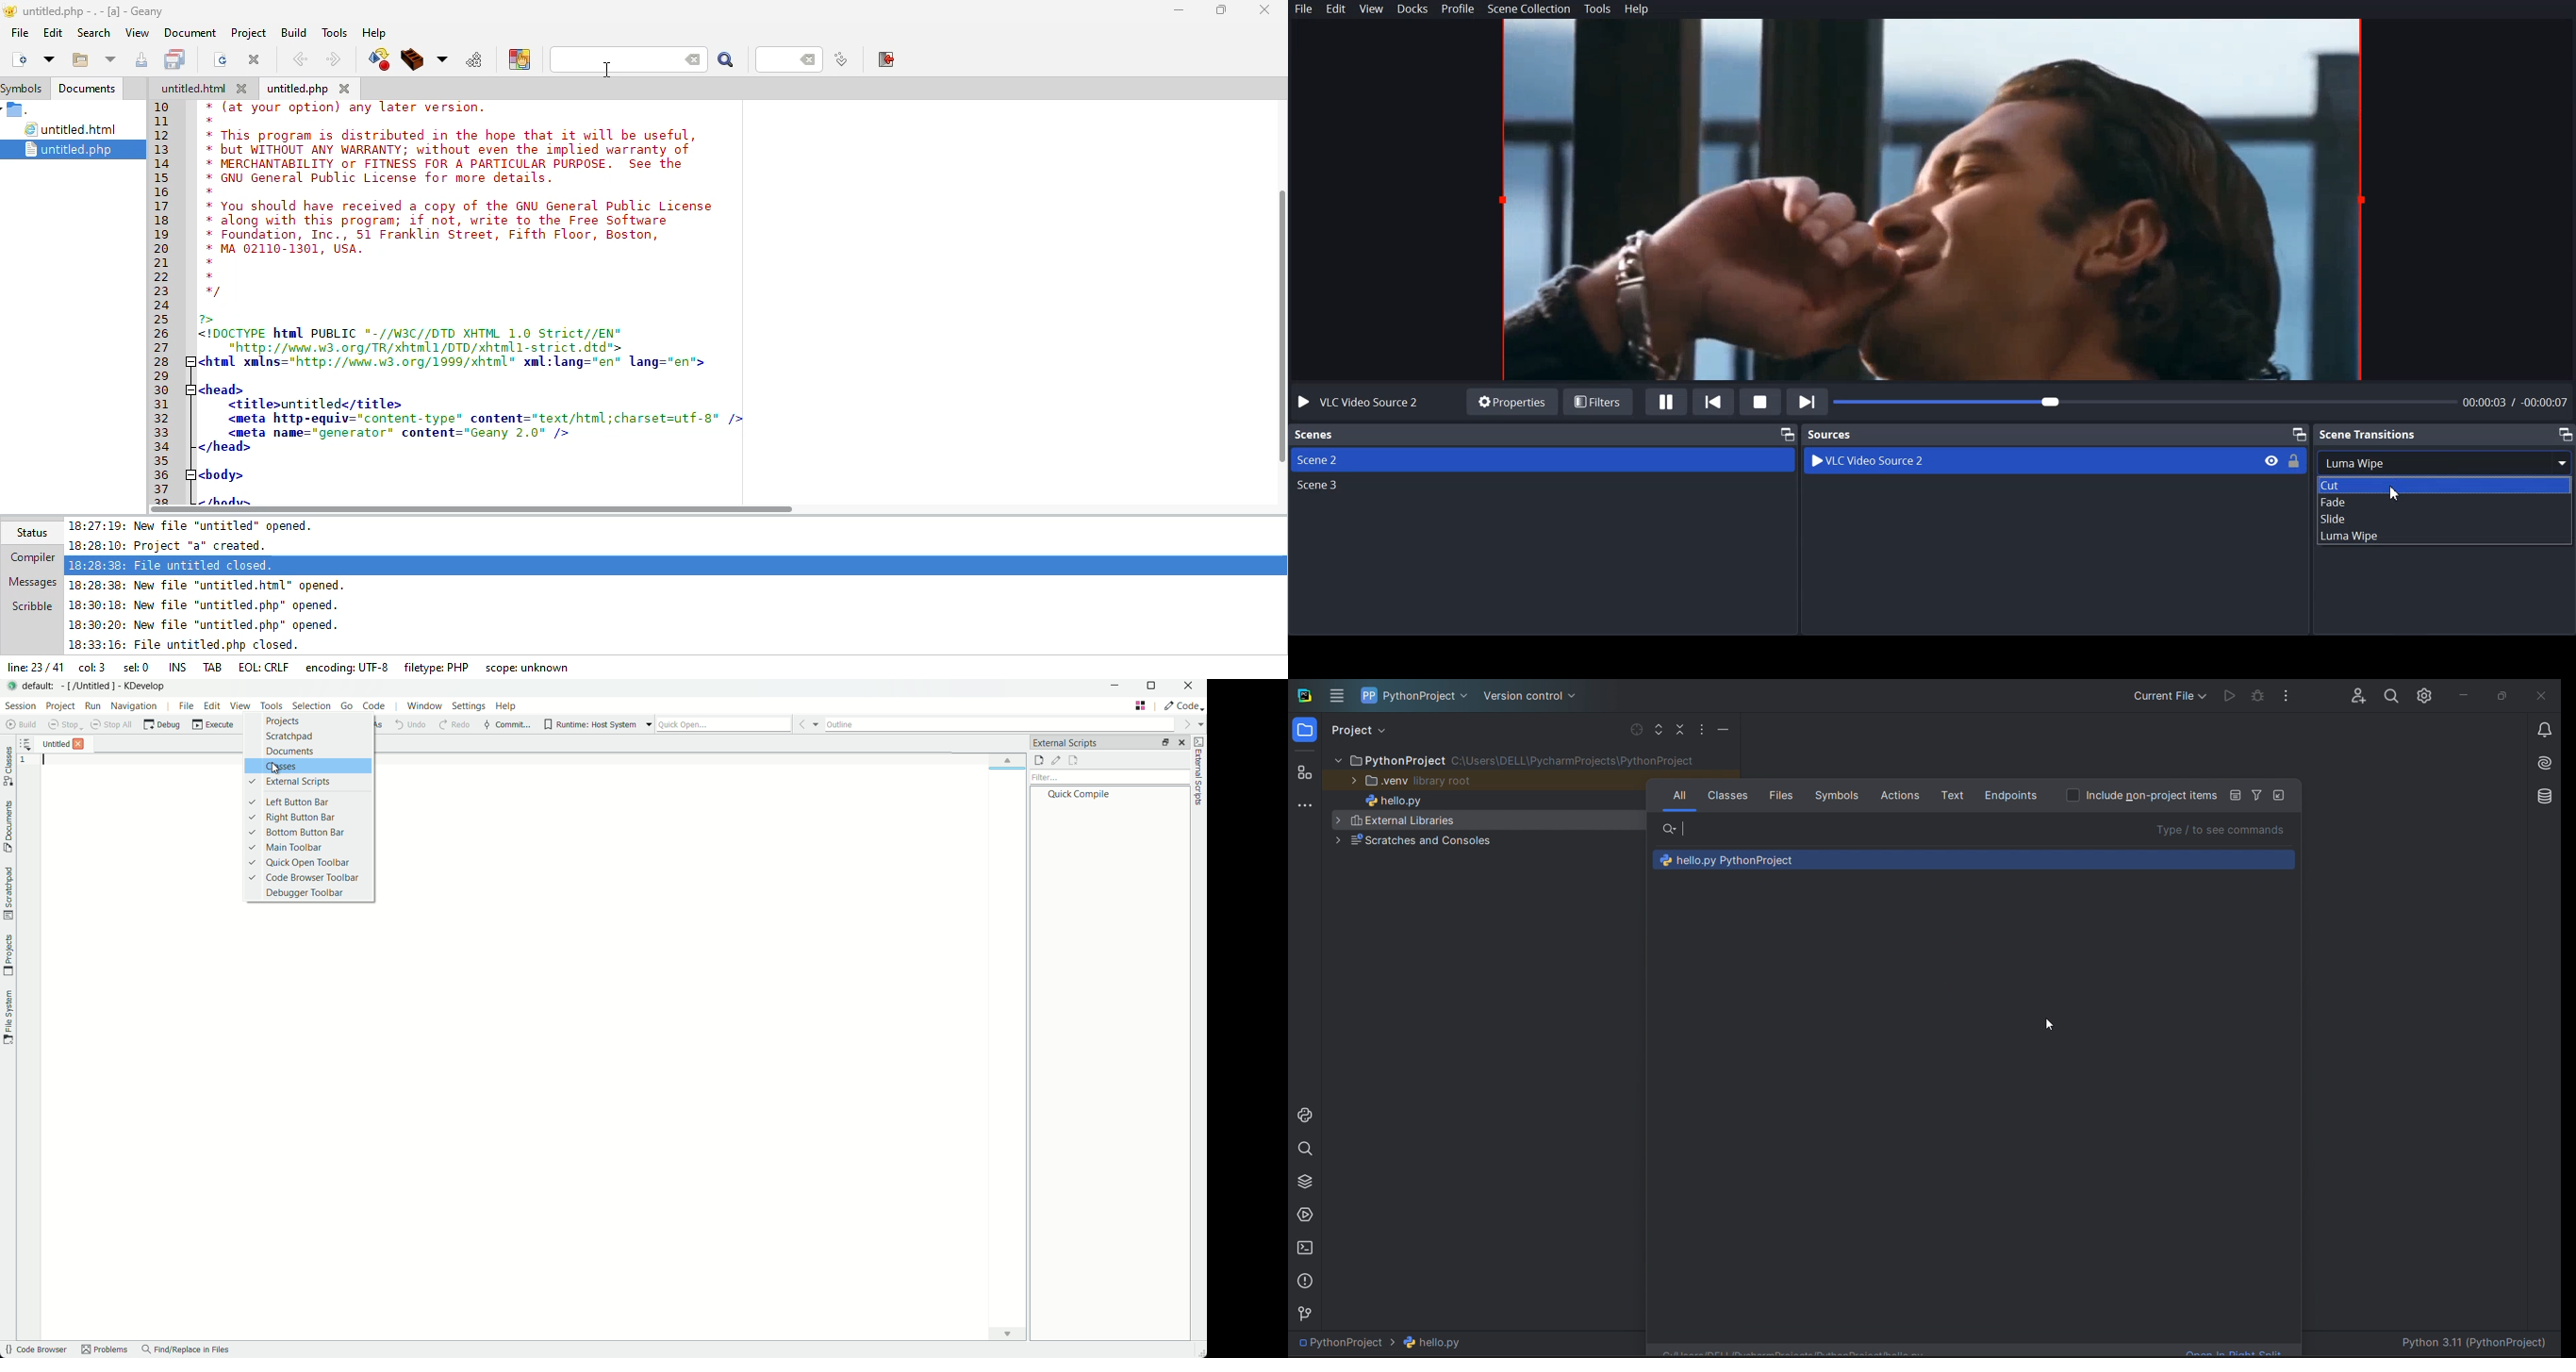  I want to click on Scene Collection, so click(1530, 9).